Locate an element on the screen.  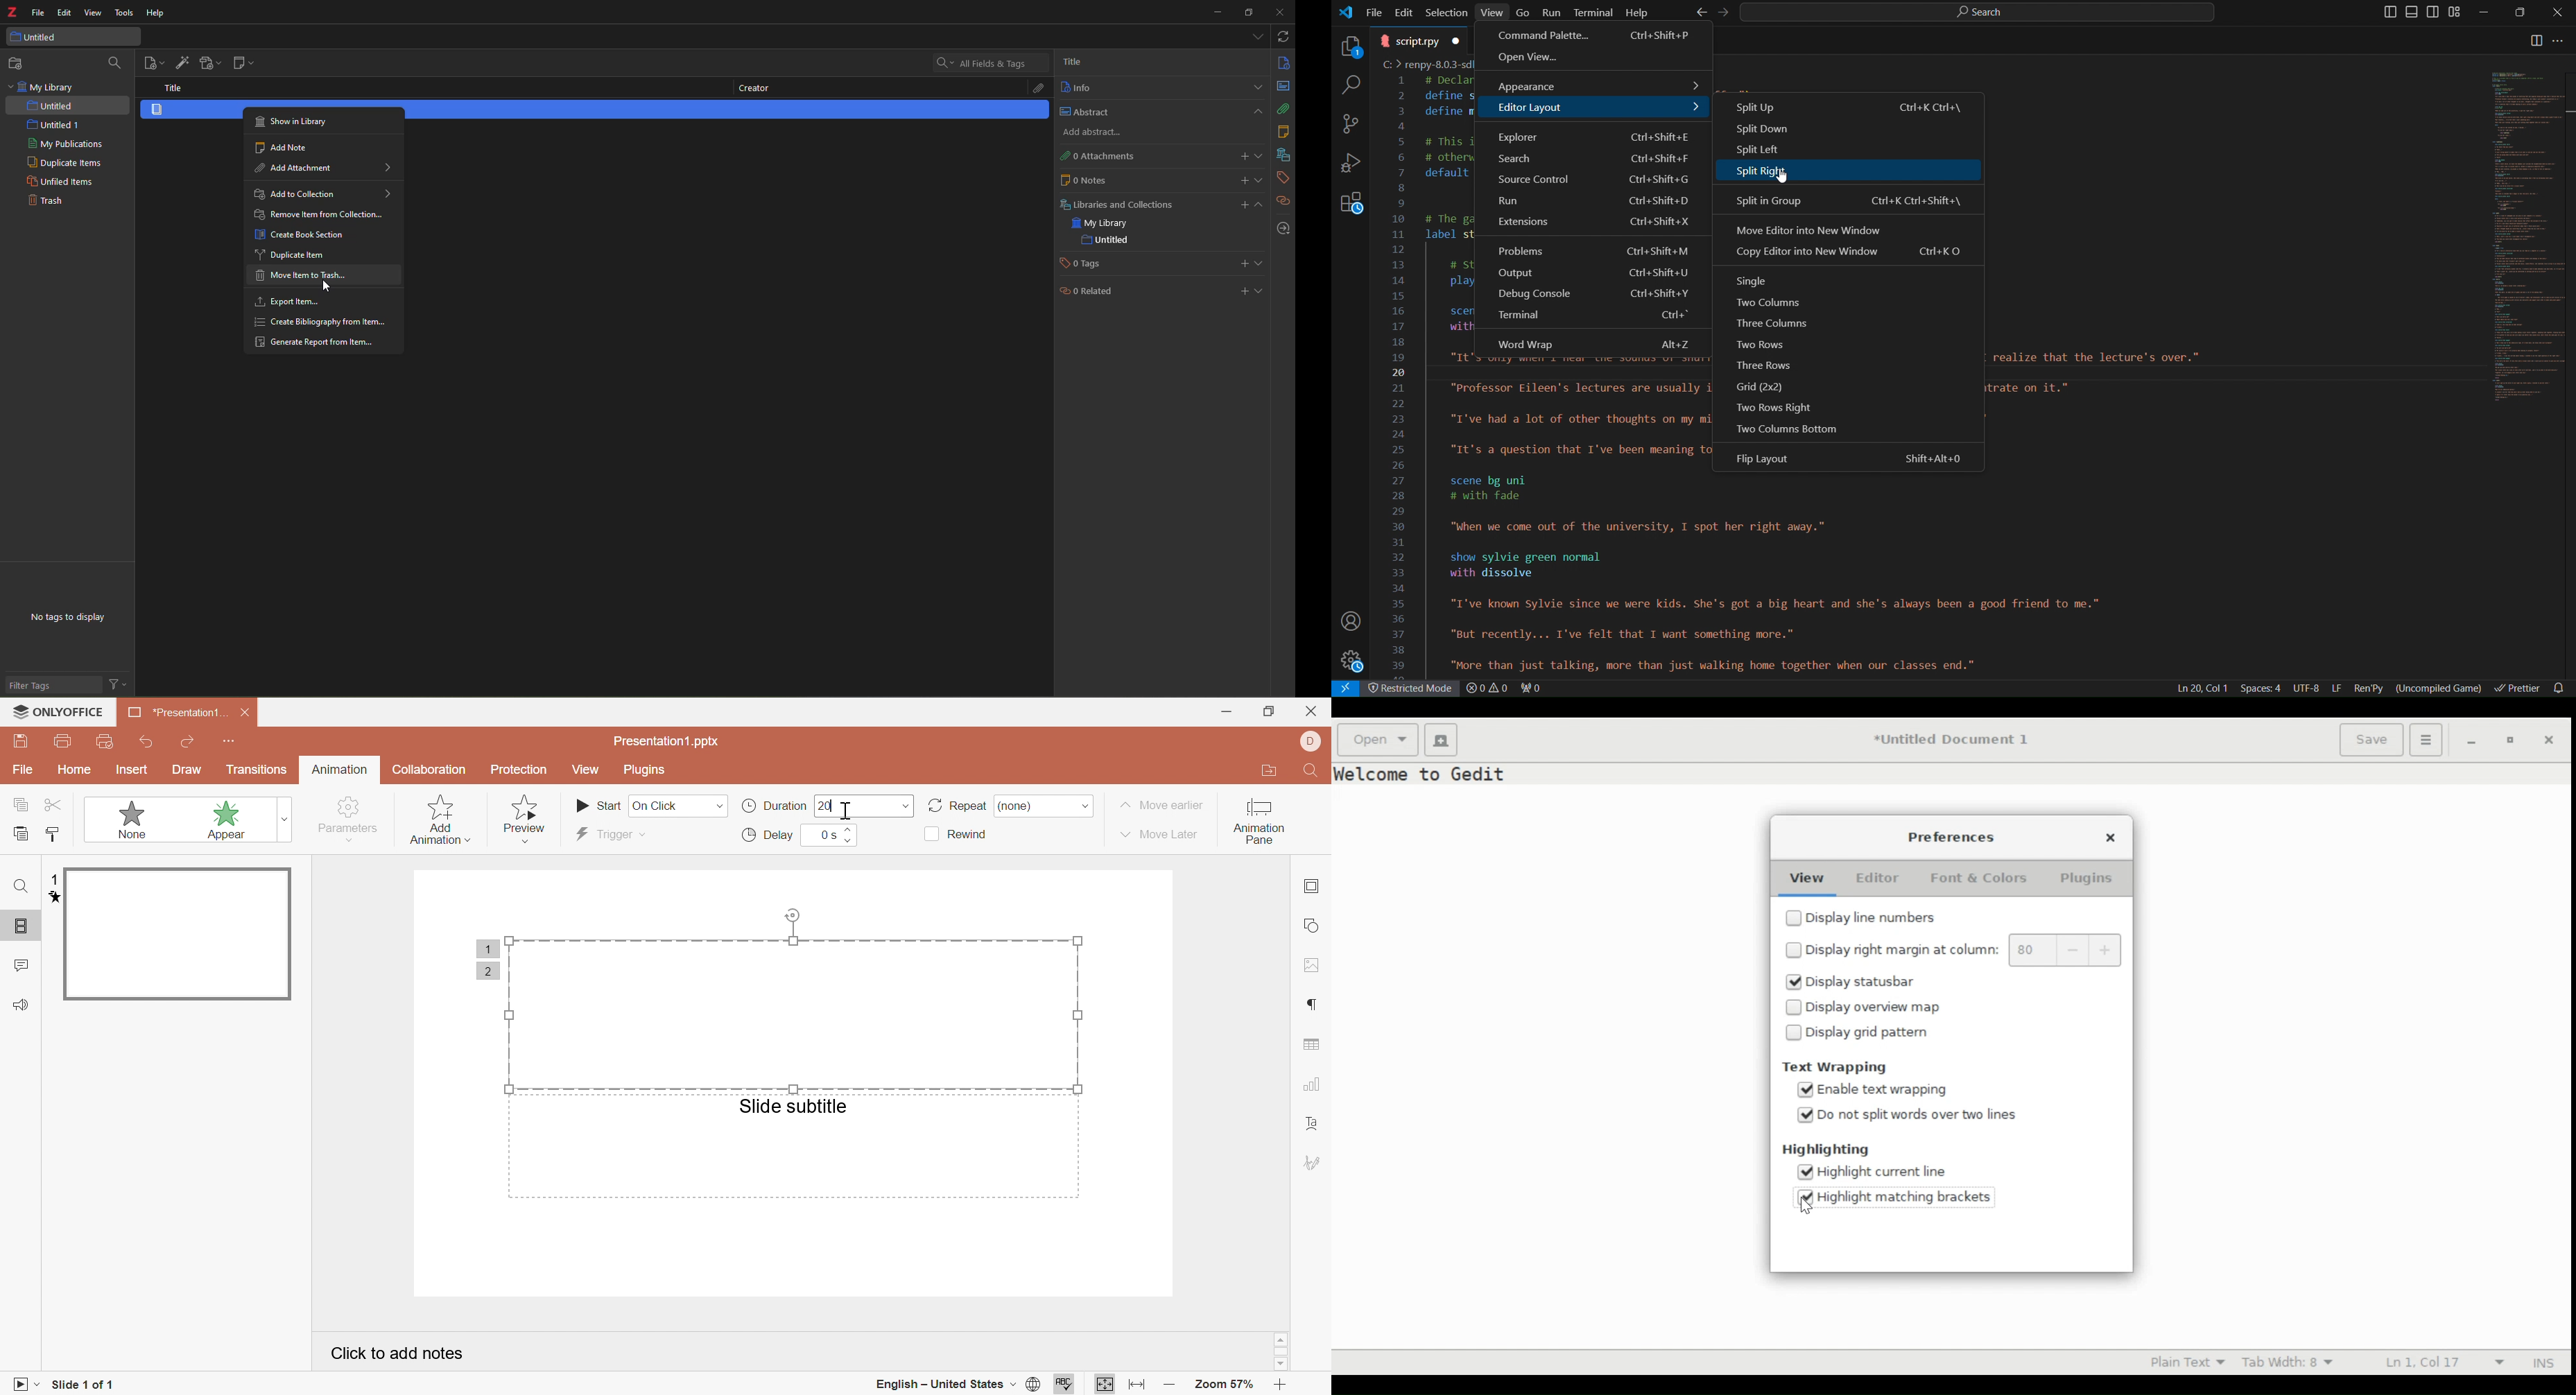
*presentation1... is located at coordinates (175, 712).